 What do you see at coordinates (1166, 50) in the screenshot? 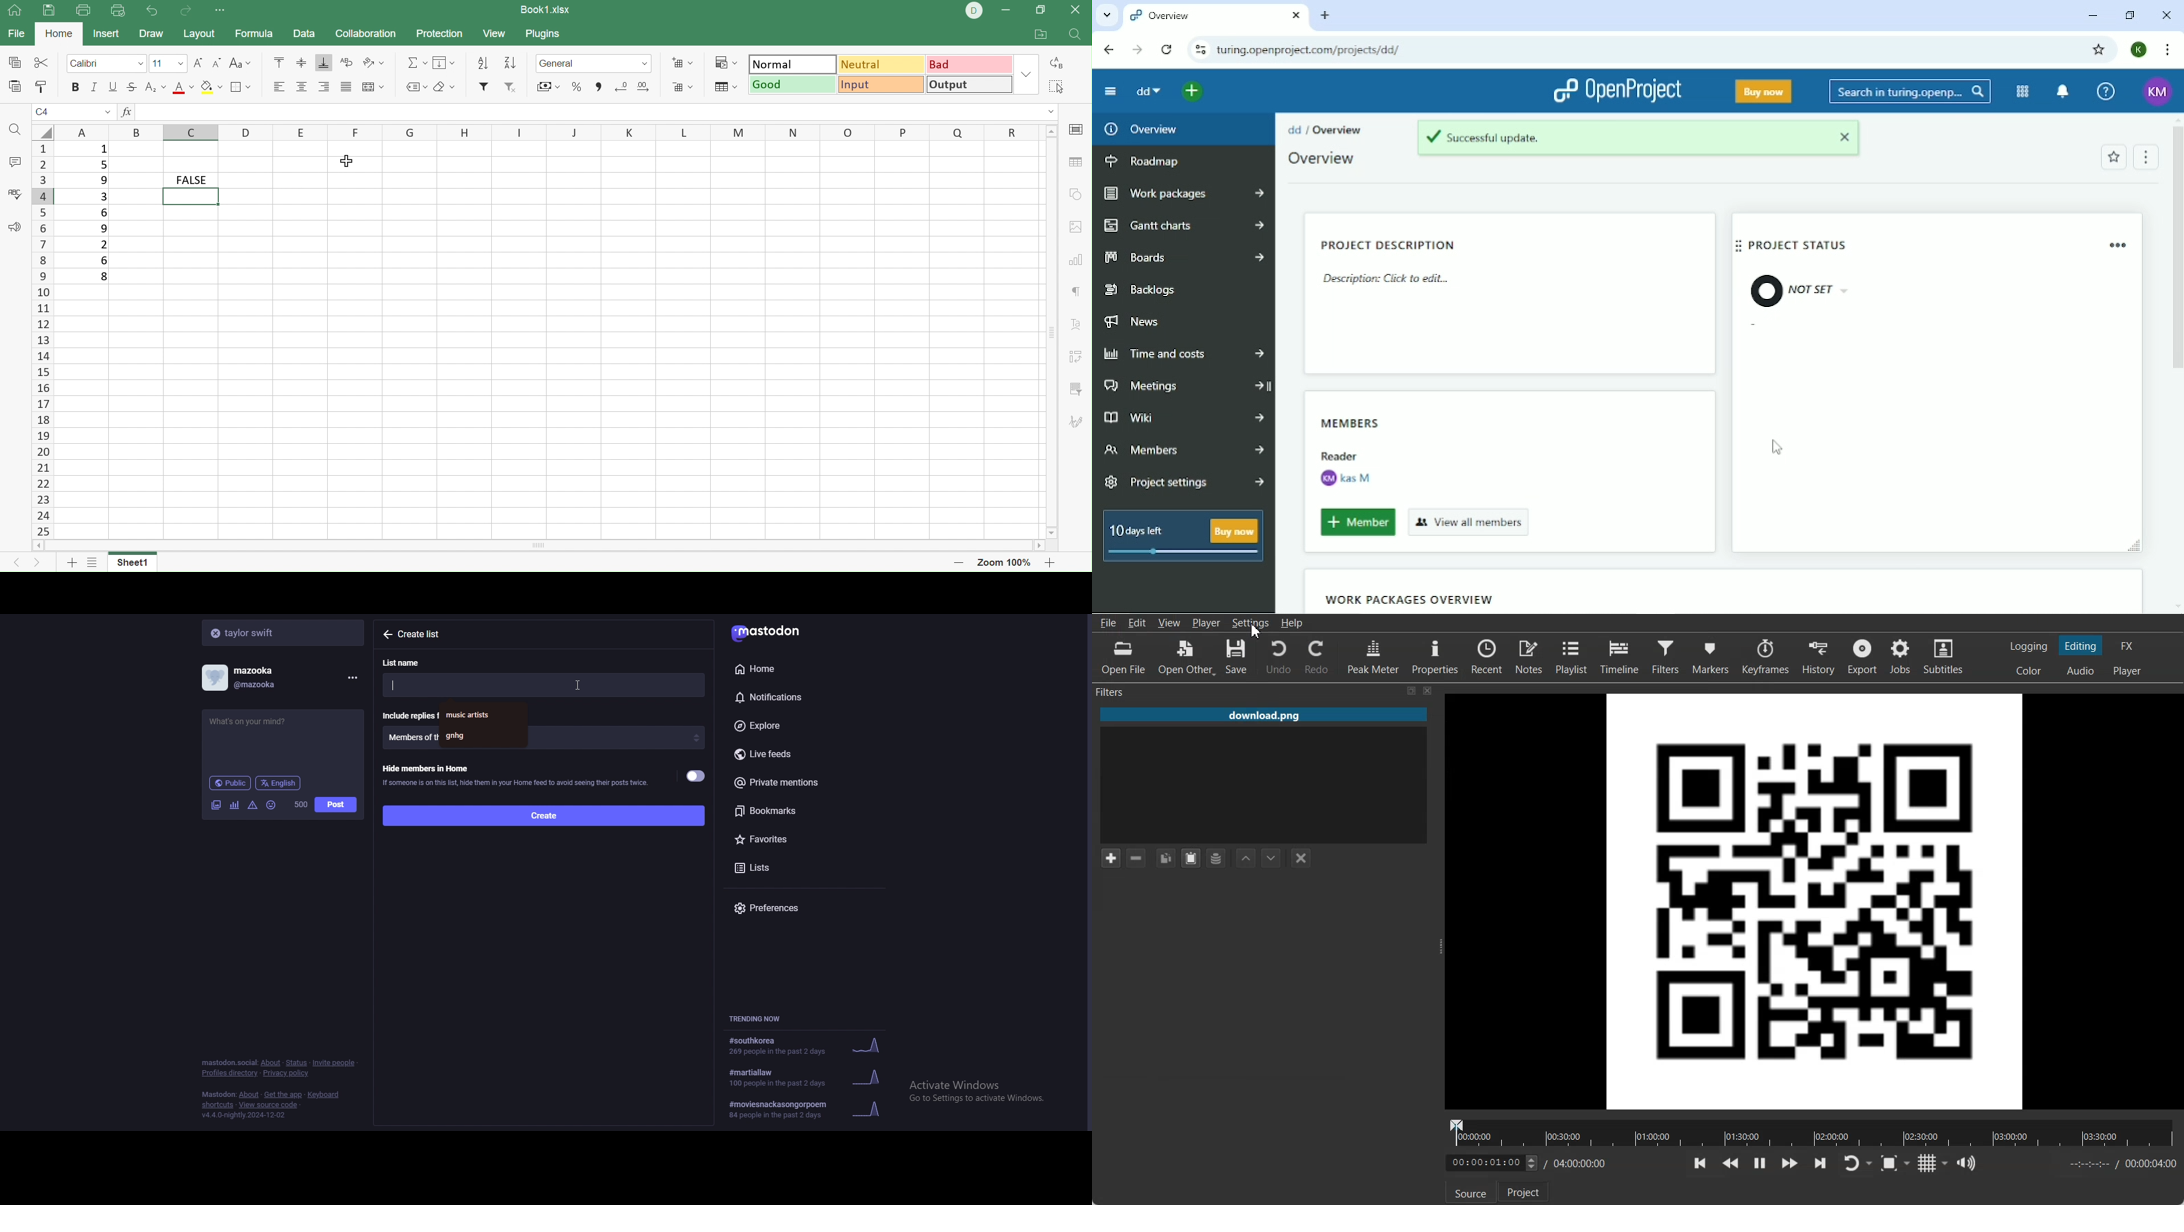
I see `Reload this page` at bounding box center [1166, 50].